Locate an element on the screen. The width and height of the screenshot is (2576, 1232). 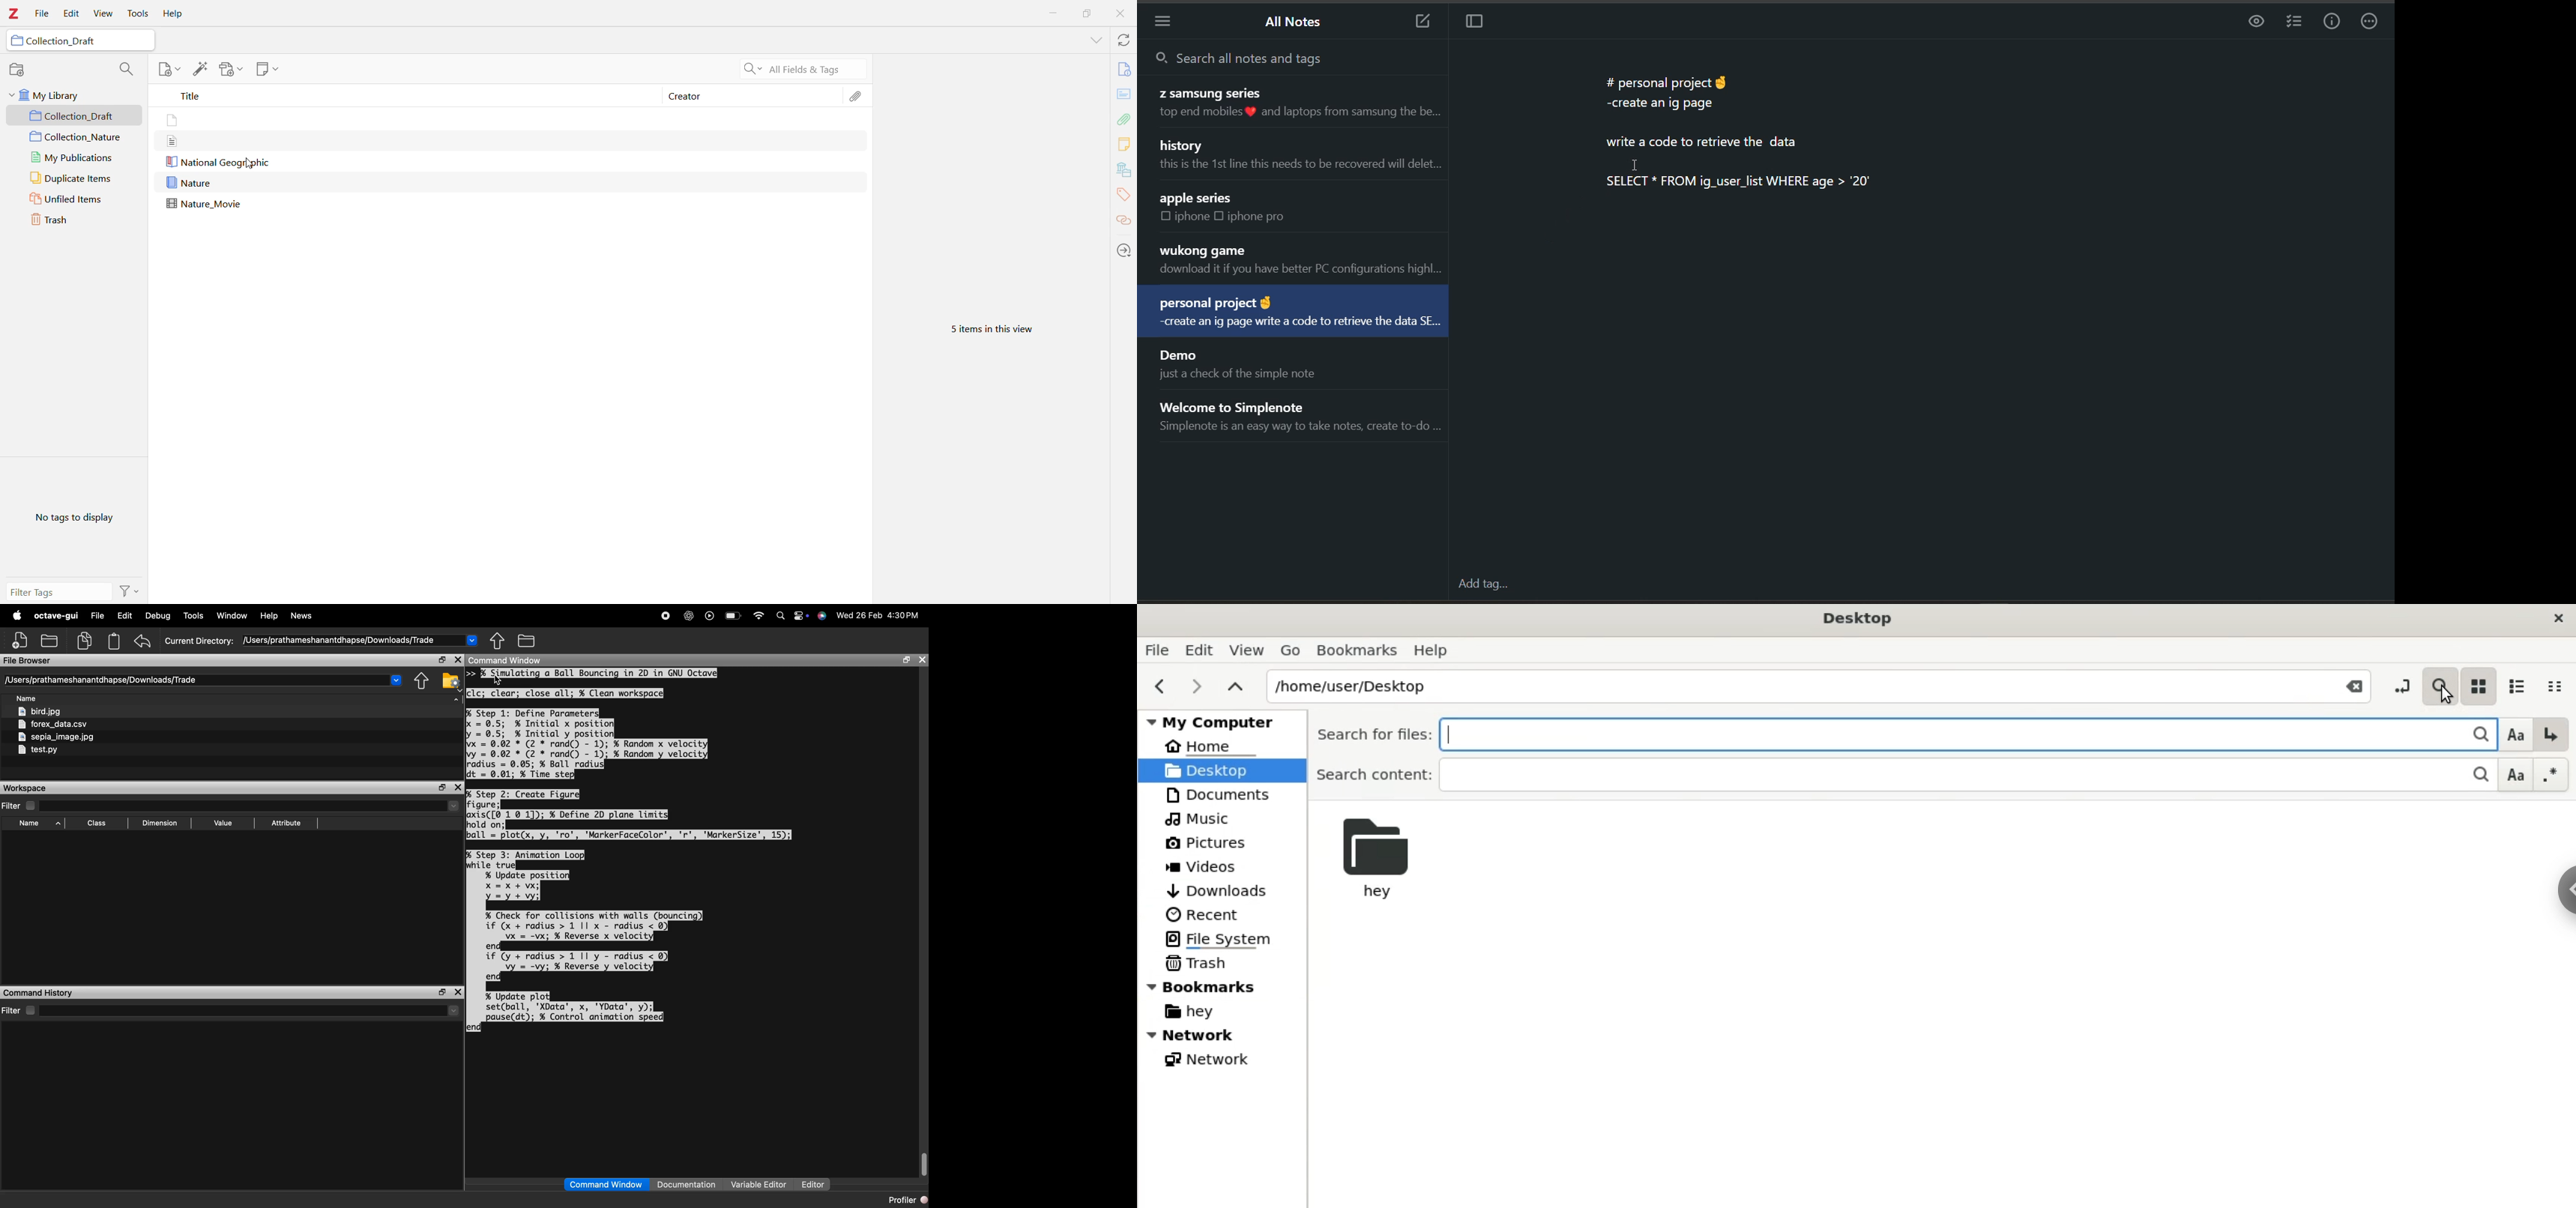
Abstract is located at coordinates (1124, 94).